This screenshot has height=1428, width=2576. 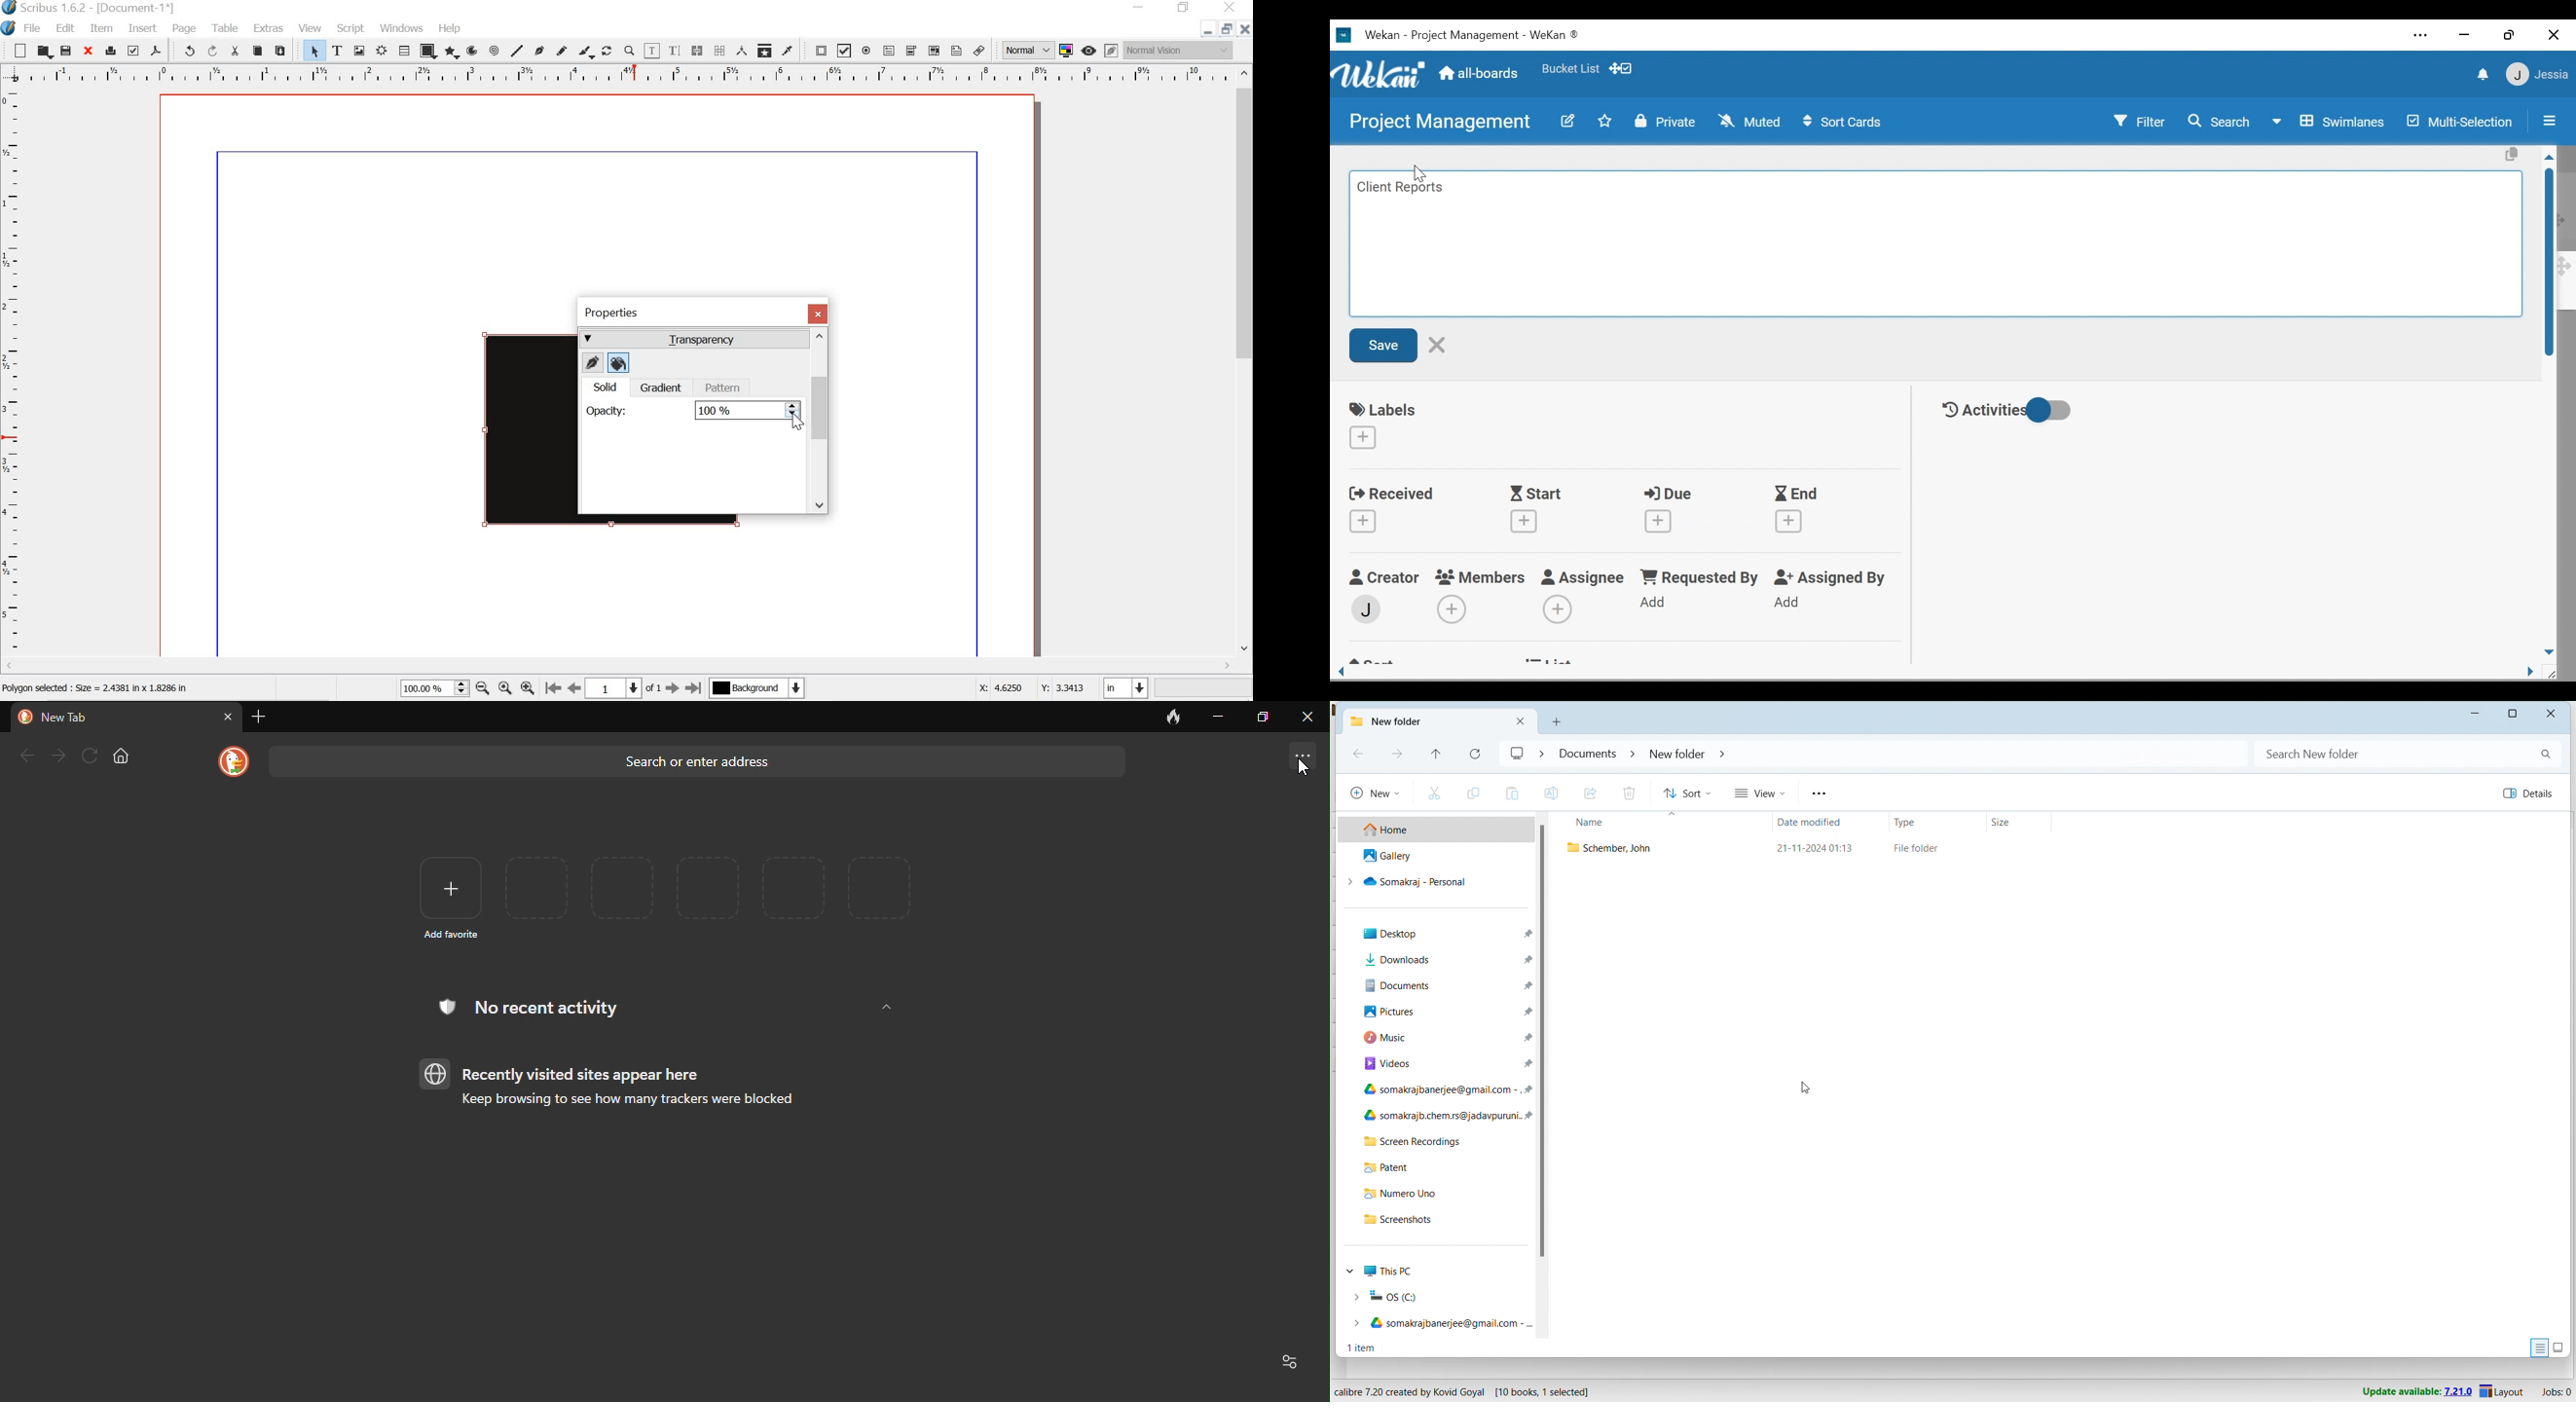 I want to click on Craetor, so click(x=1383, y=576).